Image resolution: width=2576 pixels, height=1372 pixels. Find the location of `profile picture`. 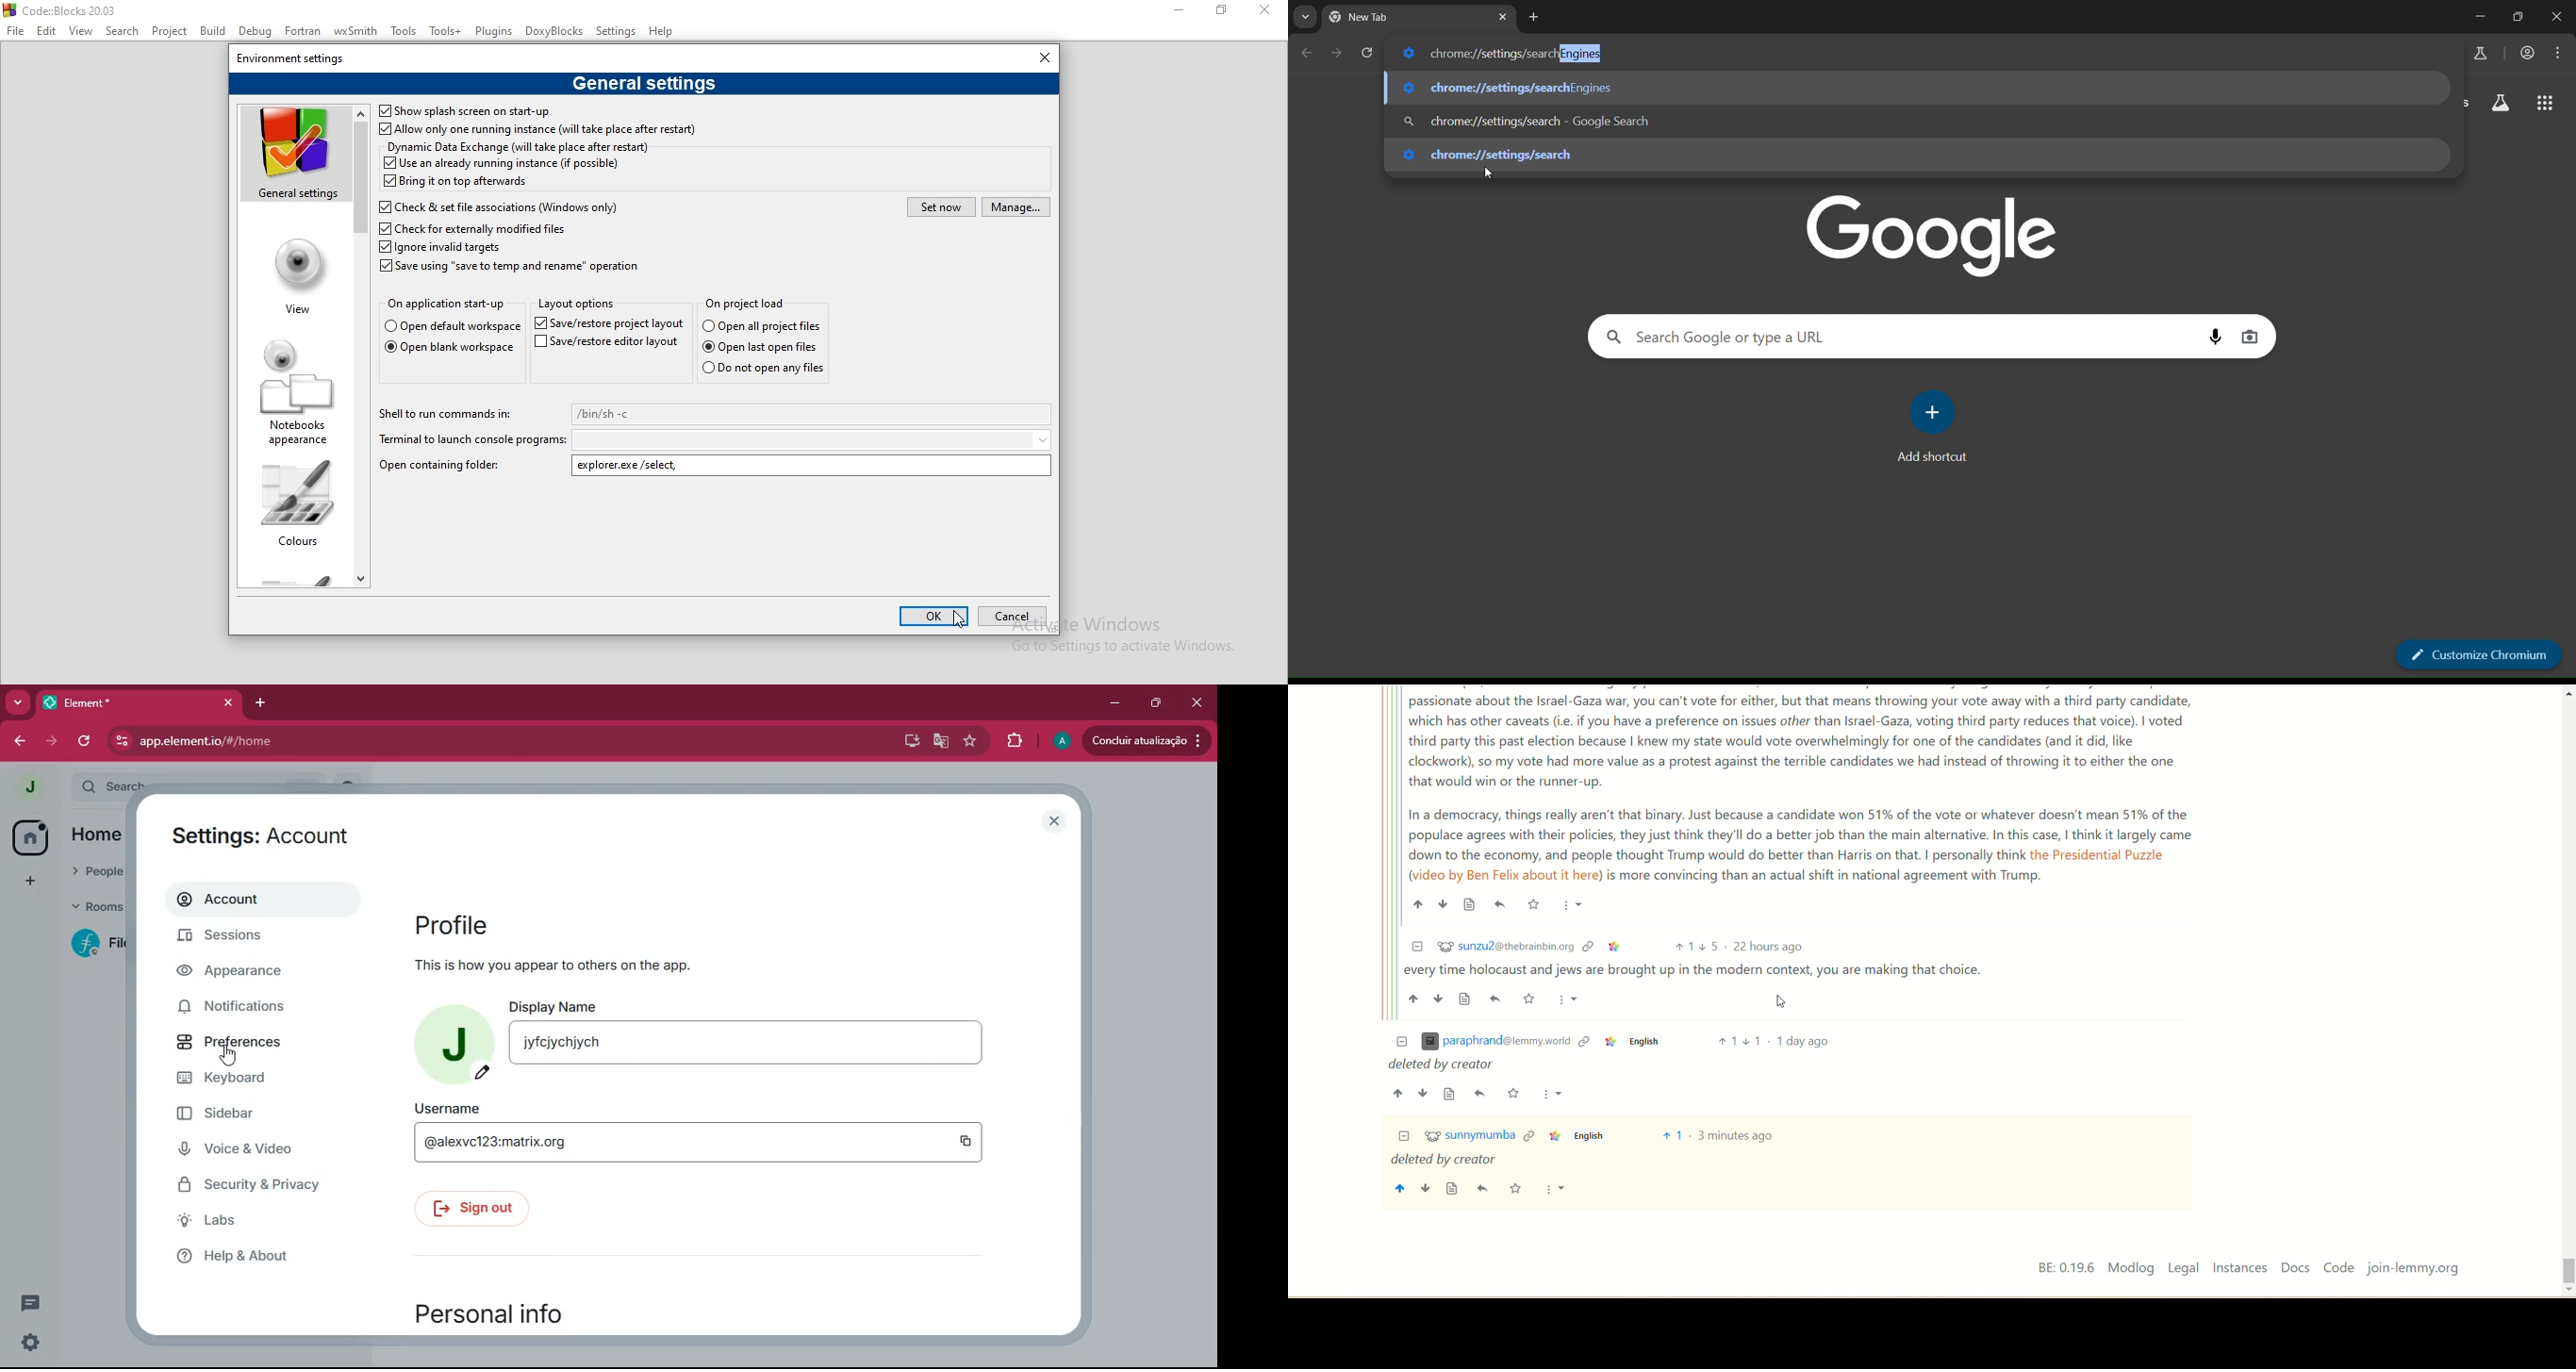

profile picture is located at coordinates (455, 1045).